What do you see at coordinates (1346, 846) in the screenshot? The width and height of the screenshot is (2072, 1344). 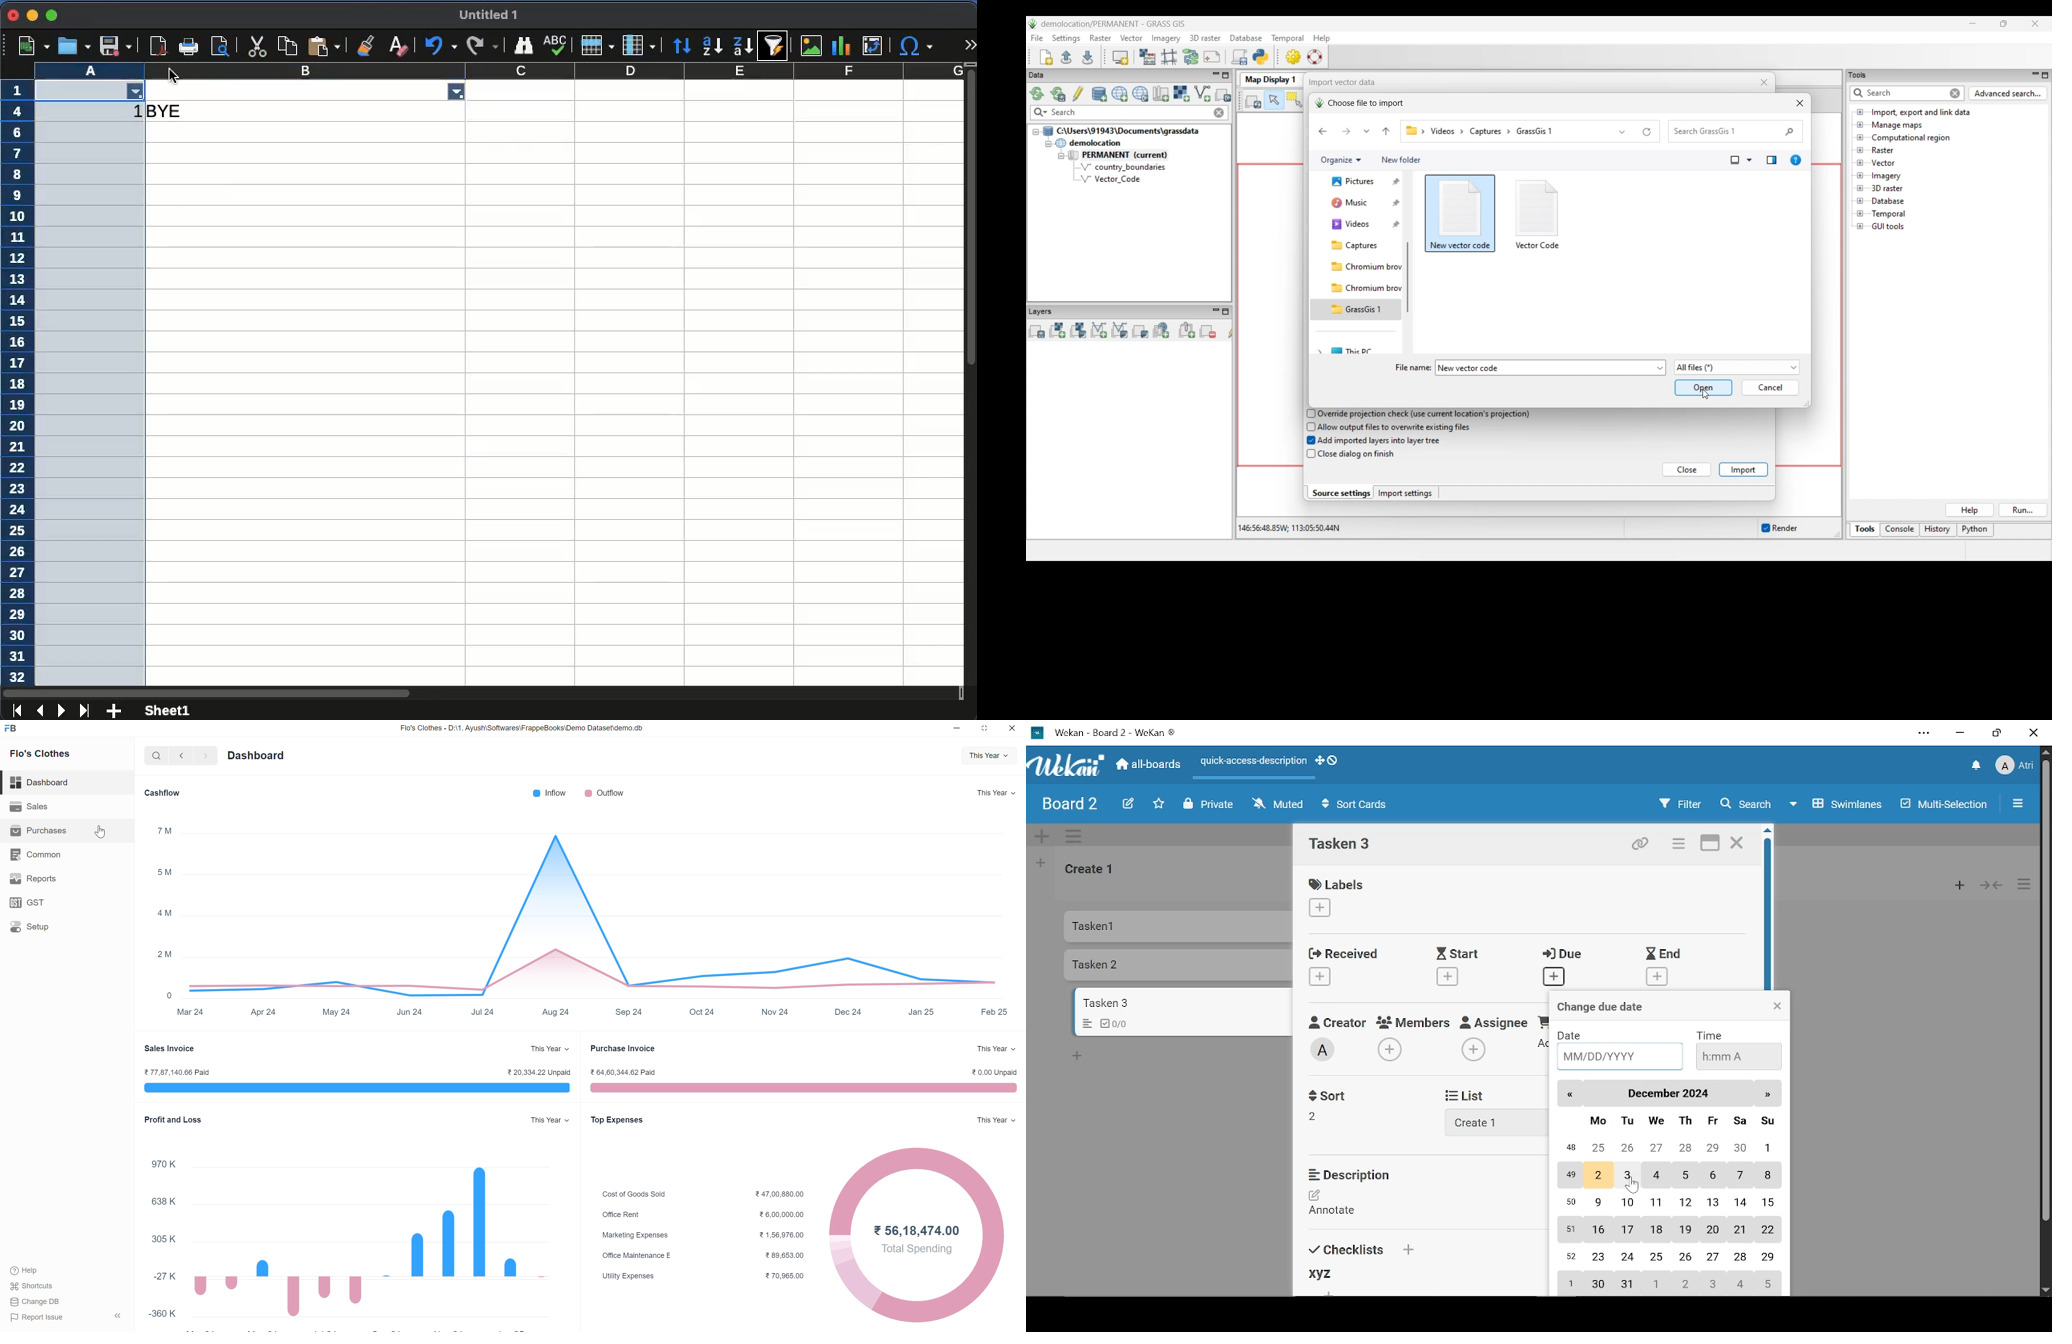 I see `card name` at bounding box center [1346, 846].